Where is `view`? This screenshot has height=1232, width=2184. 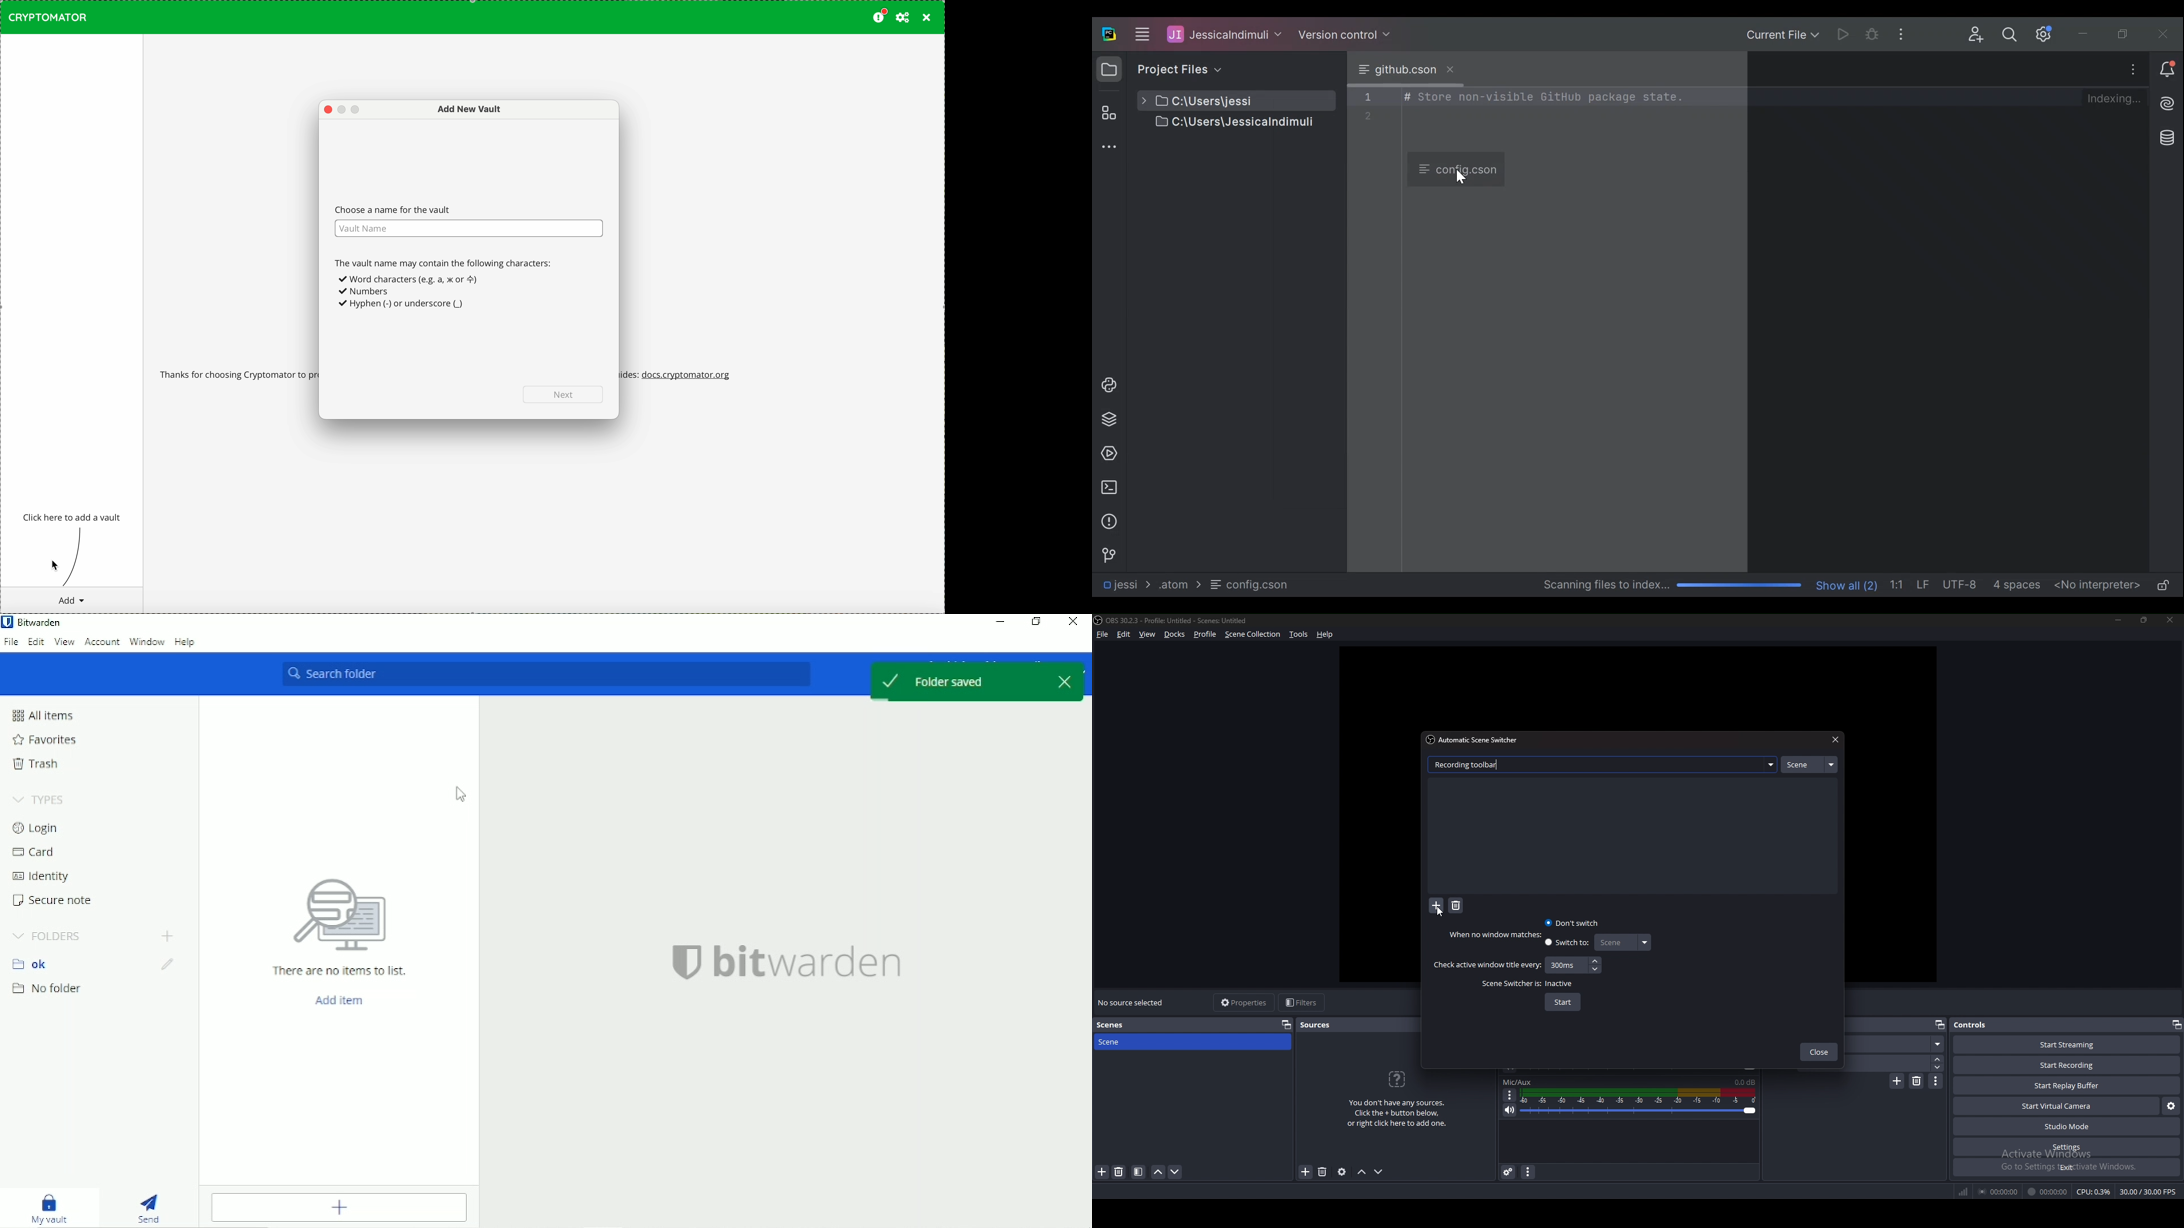
view is located at coordinates (1148, 634).